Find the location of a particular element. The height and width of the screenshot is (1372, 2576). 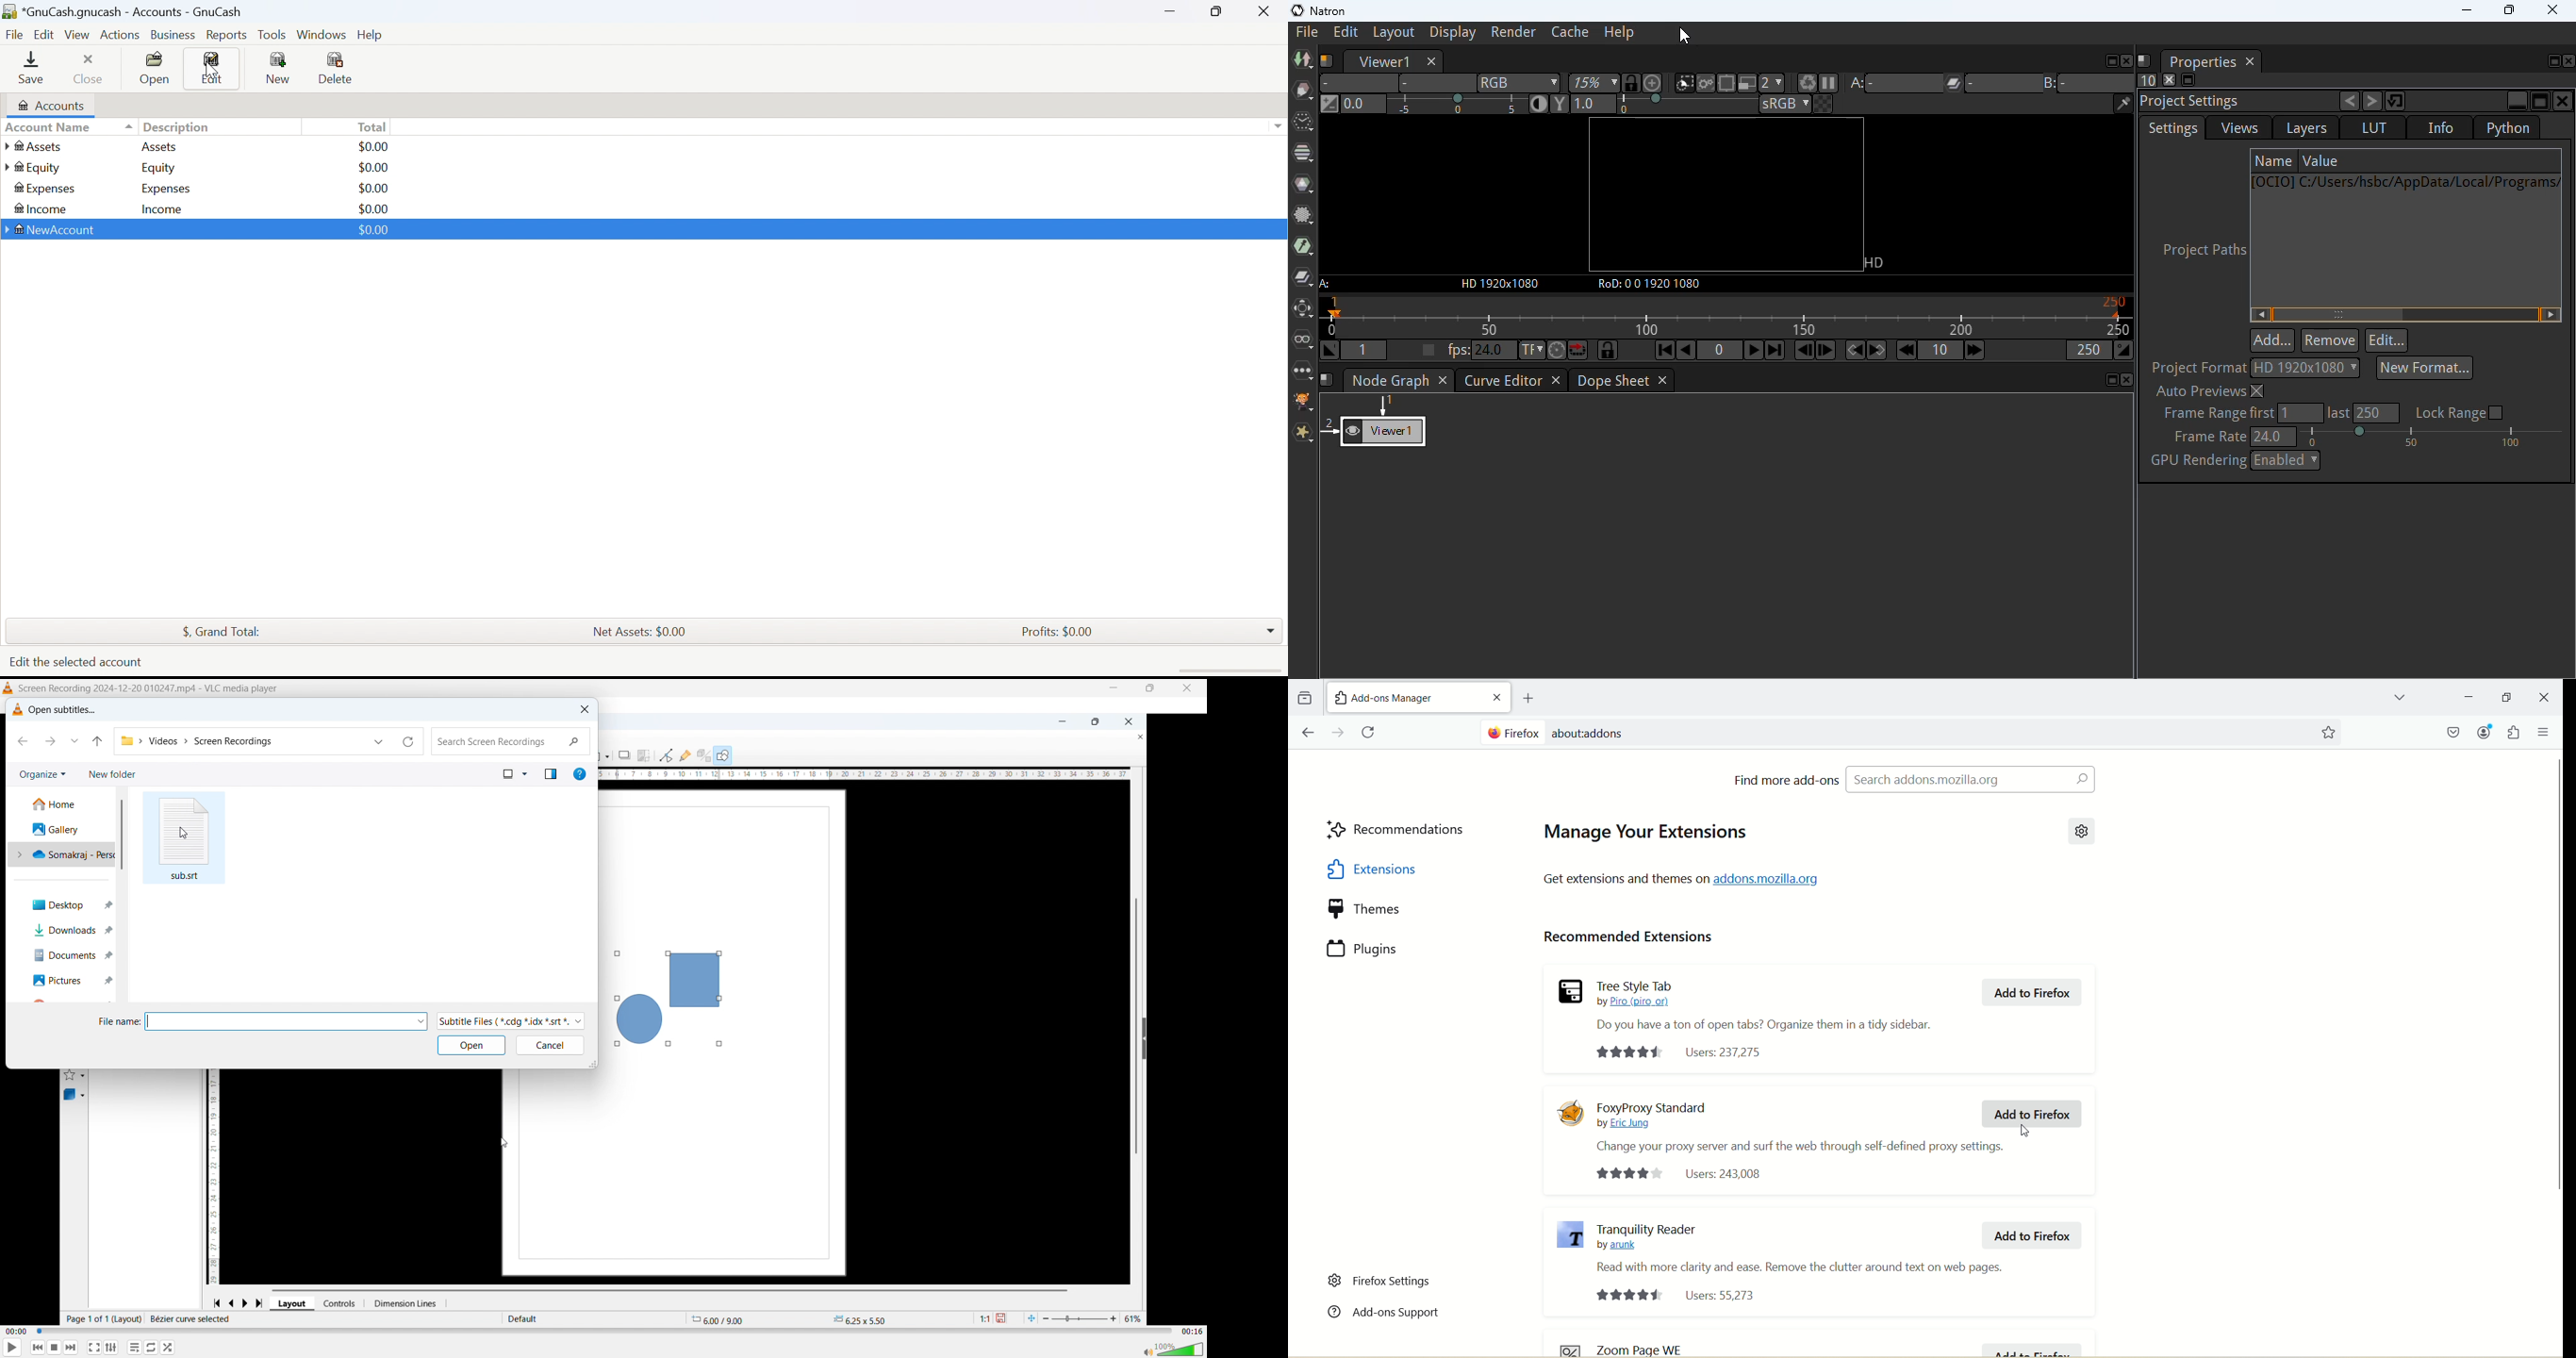

Folder is located at coordinates (1304, 698).